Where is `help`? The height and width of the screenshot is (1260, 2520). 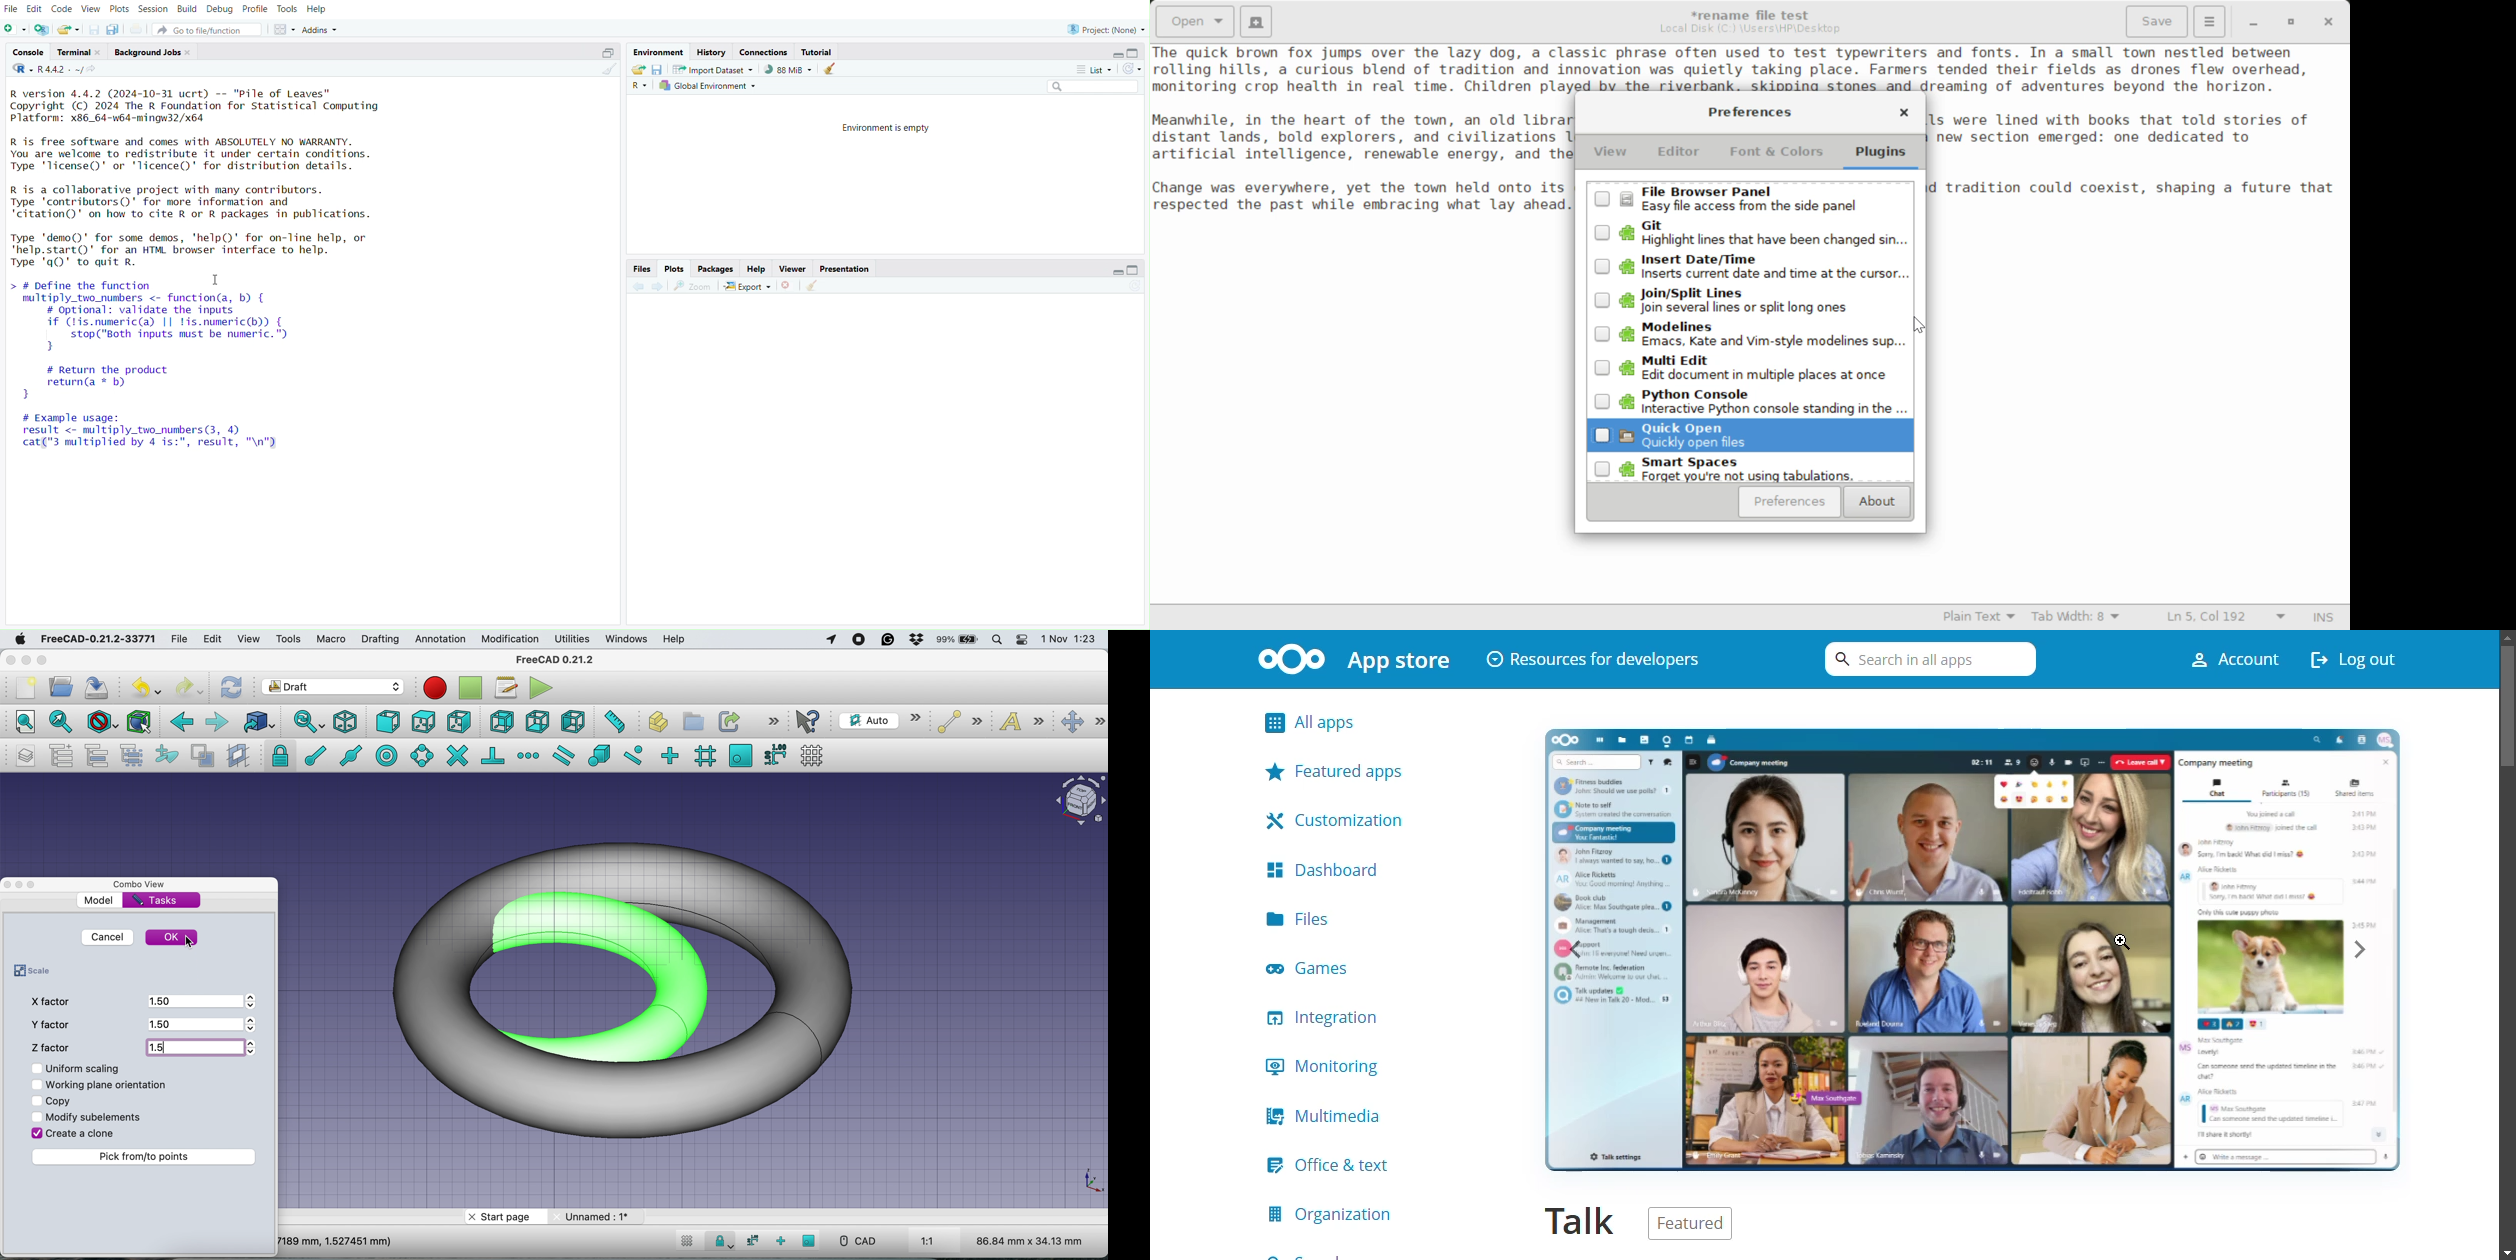
help is located at coordinates (672, 640).